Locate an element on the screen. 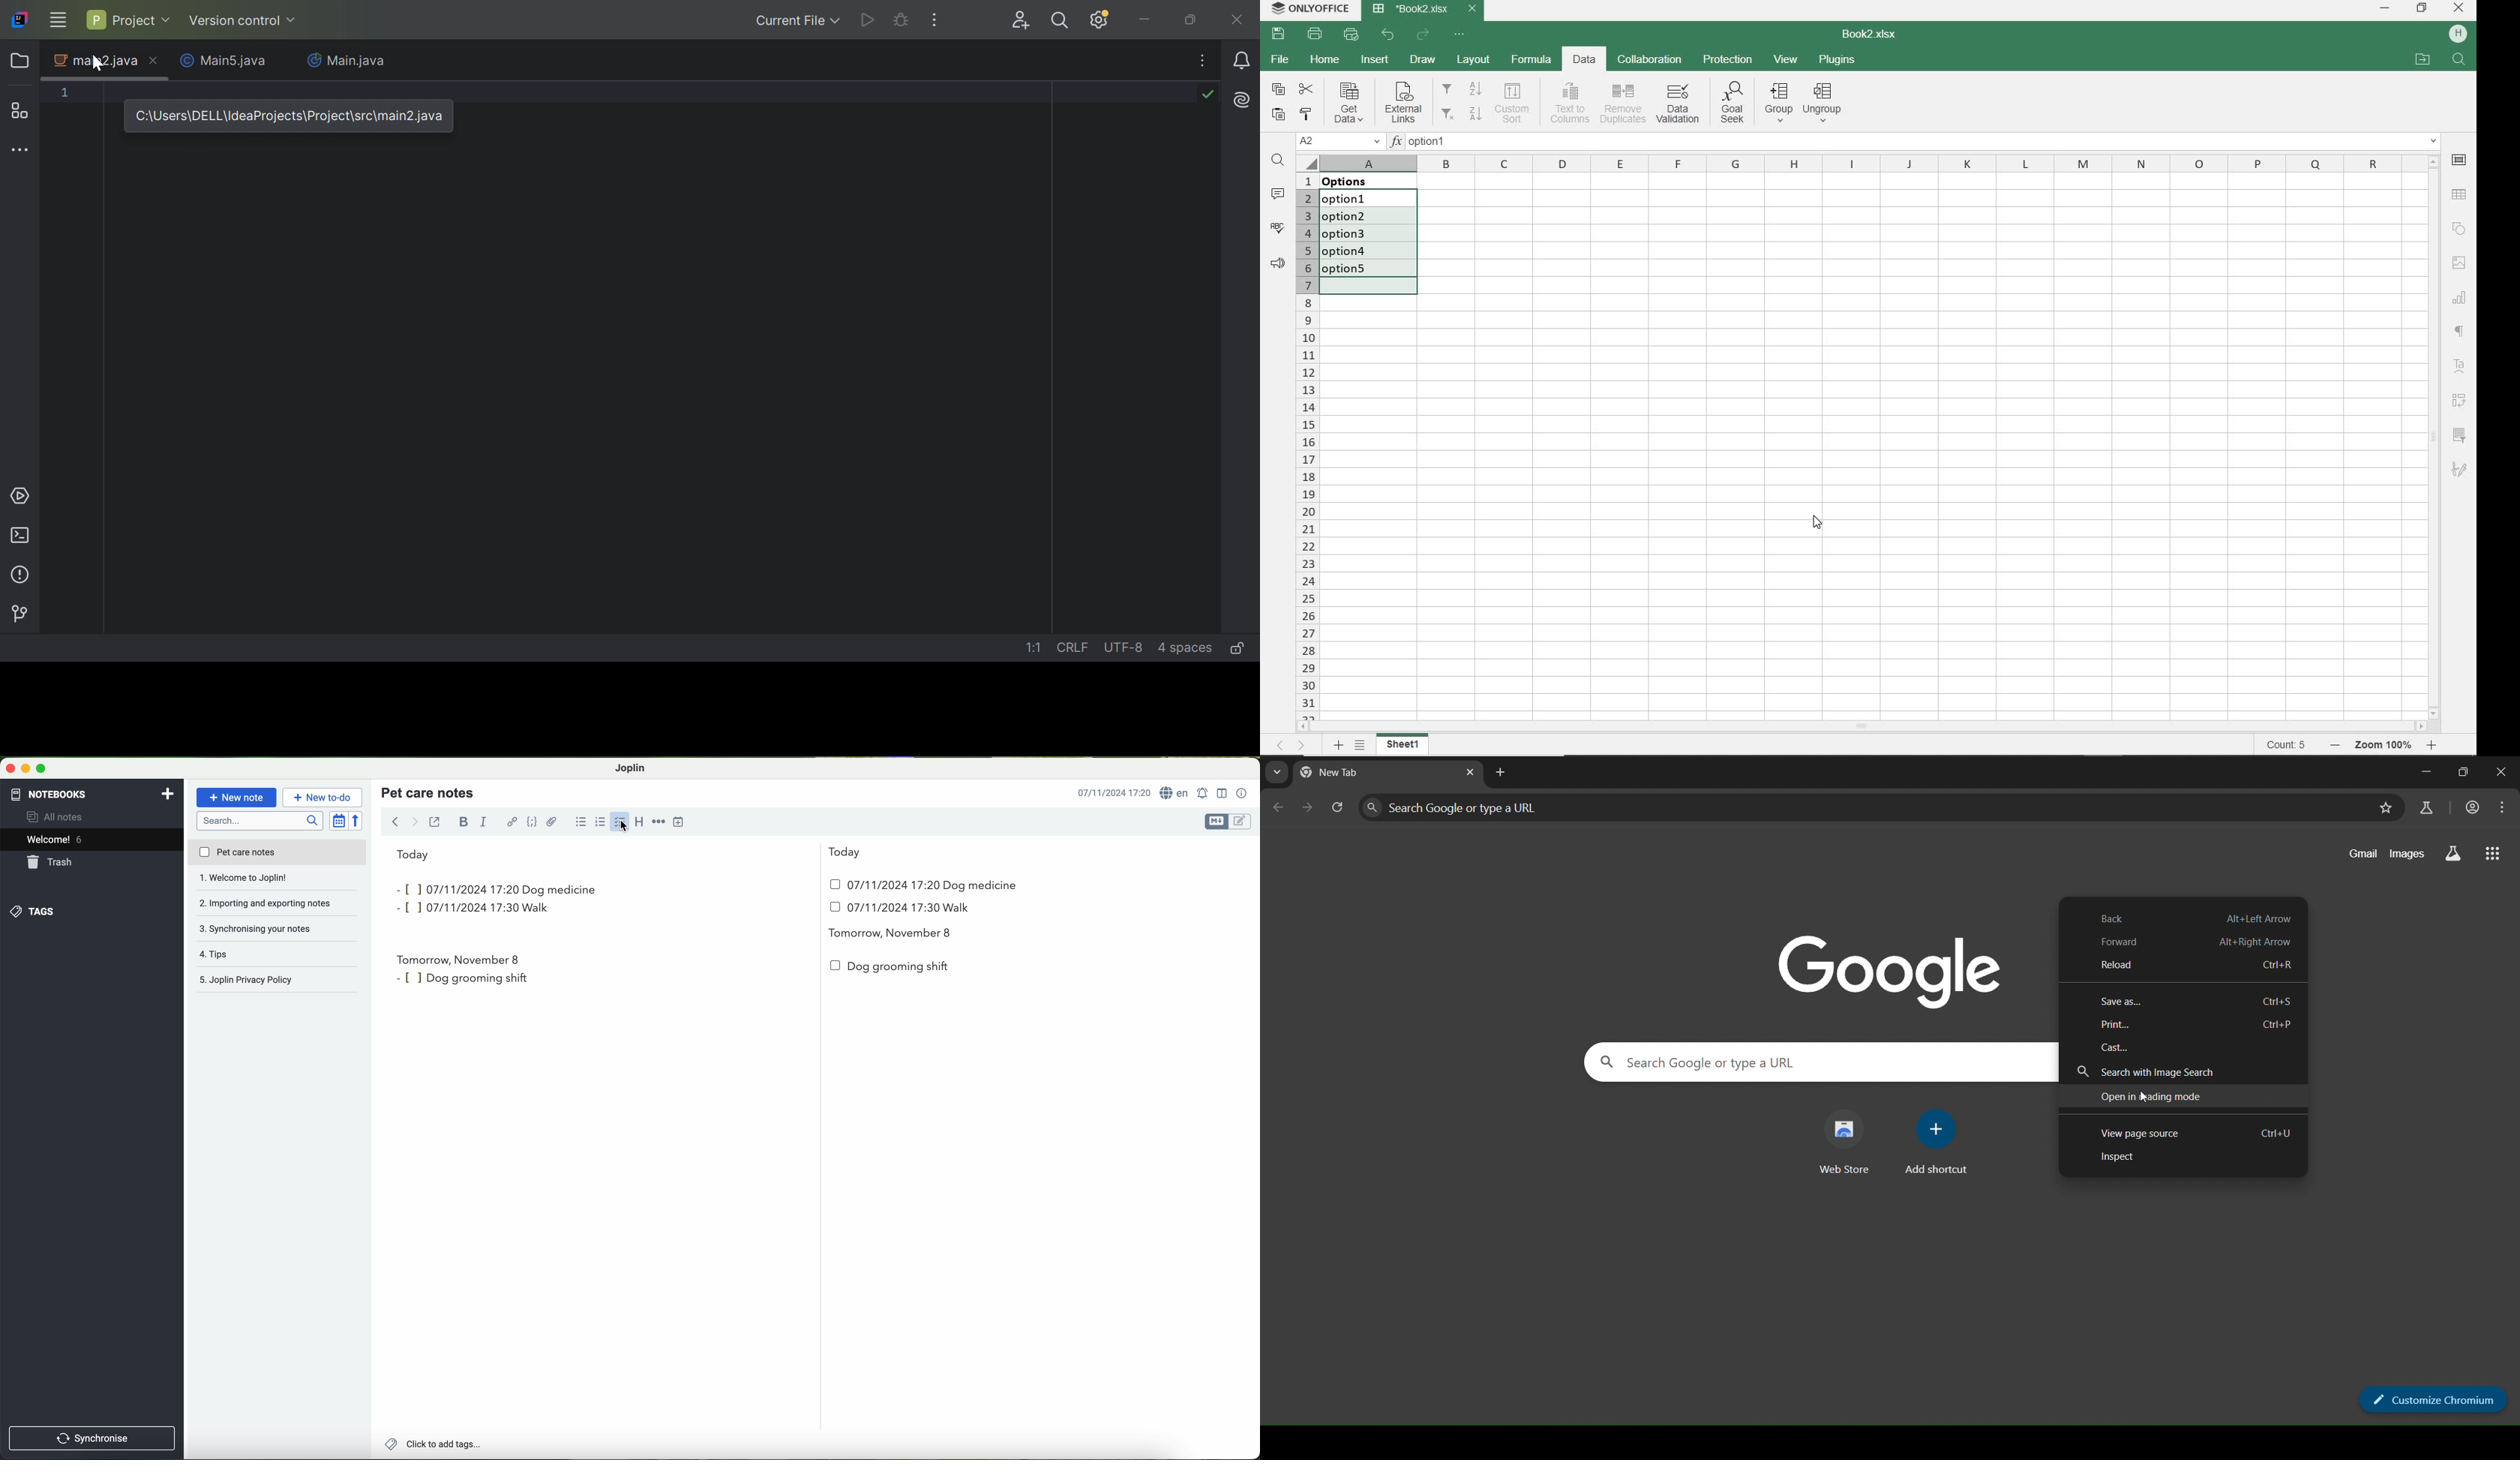 This screenshot has width=2520, height=1484. back is located at coordinates (2191, 917).